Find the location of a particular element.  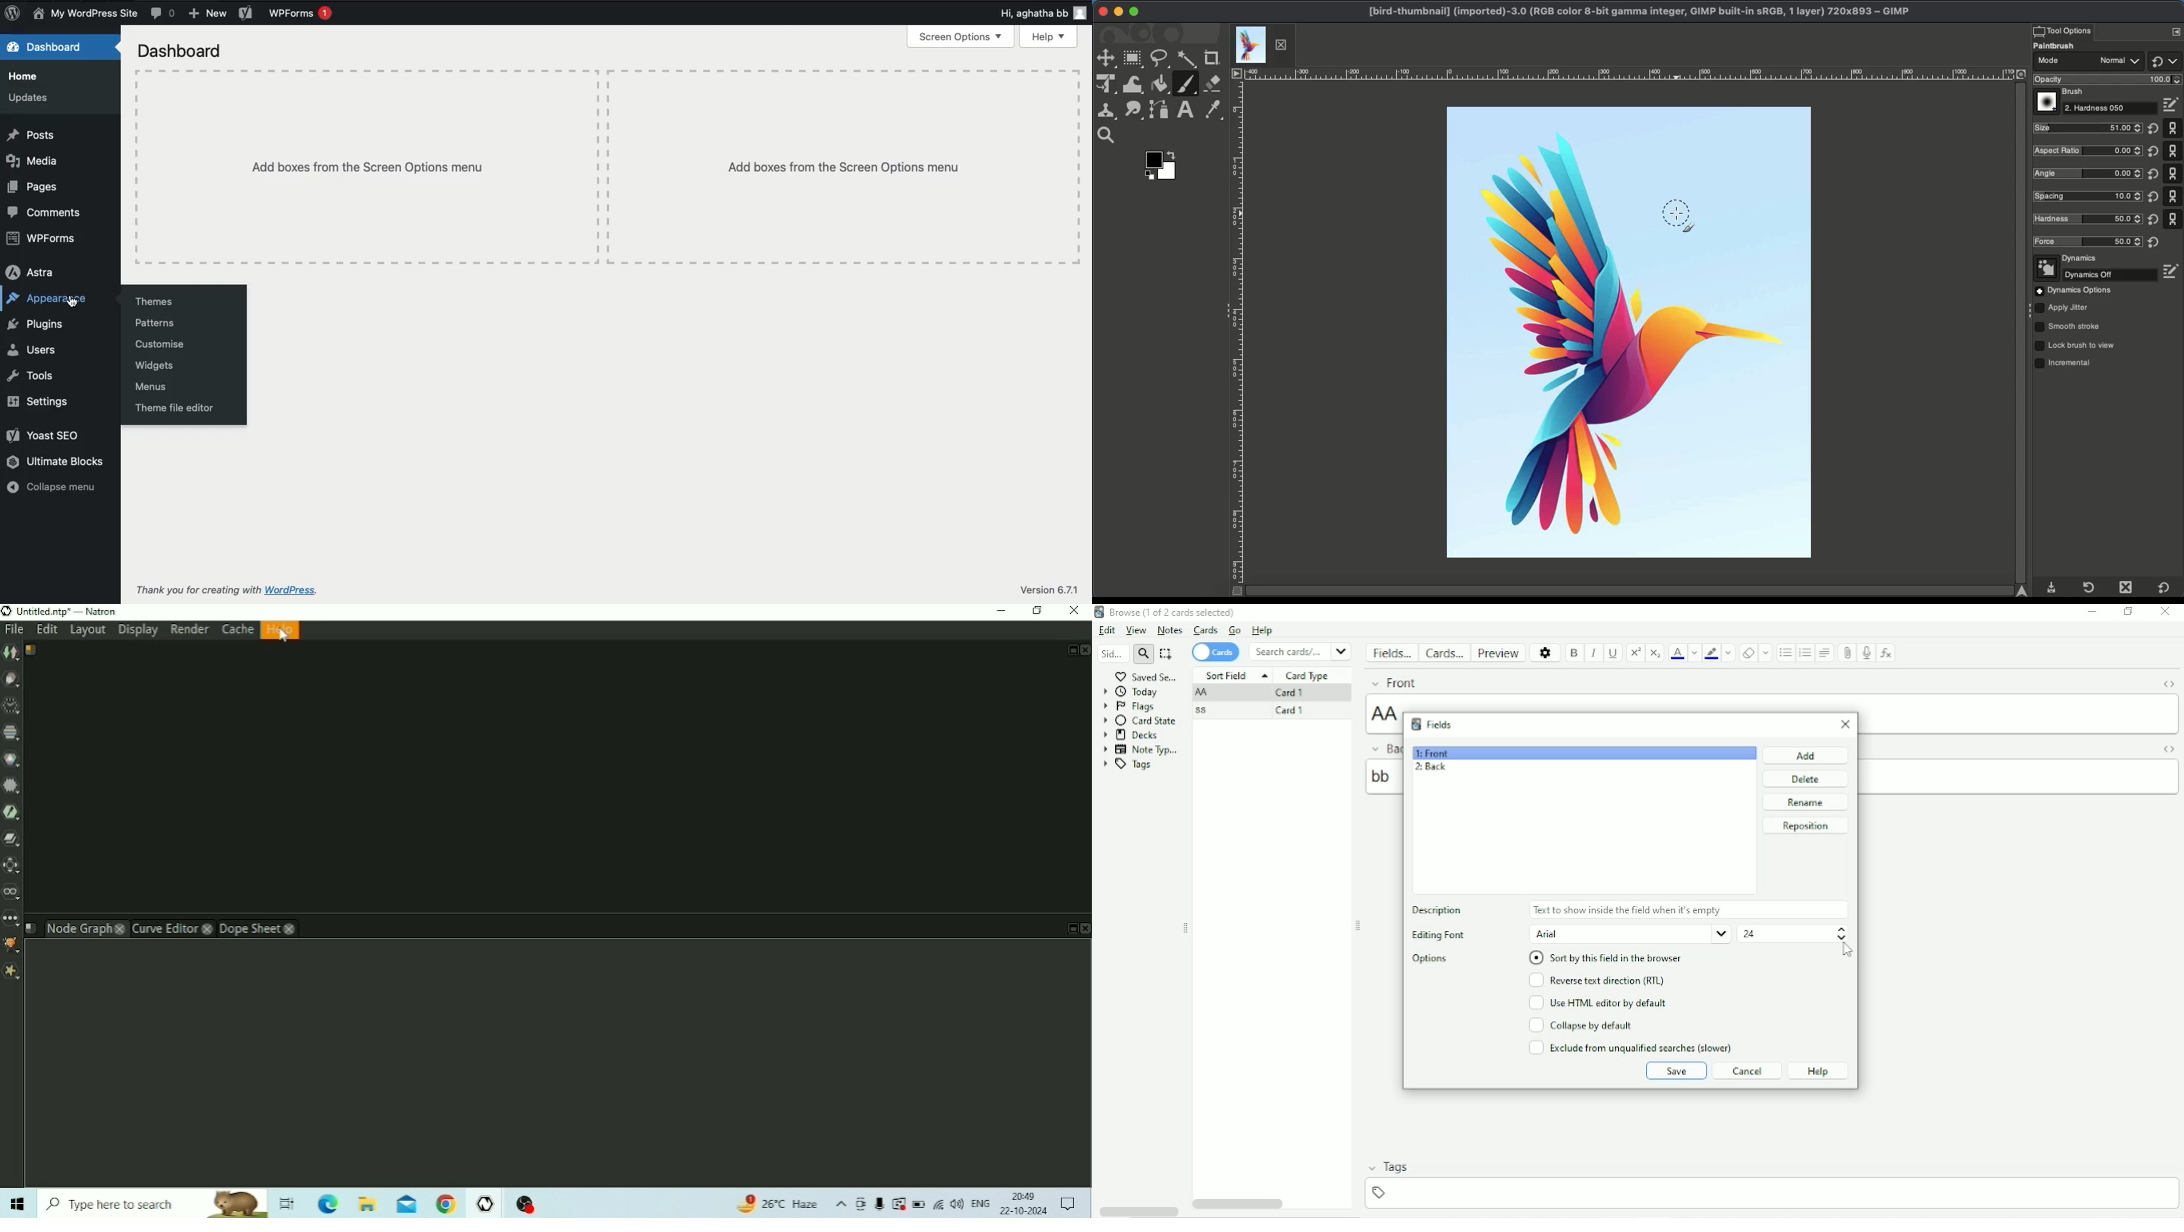

Edit is located at coordinates (1108, 630).